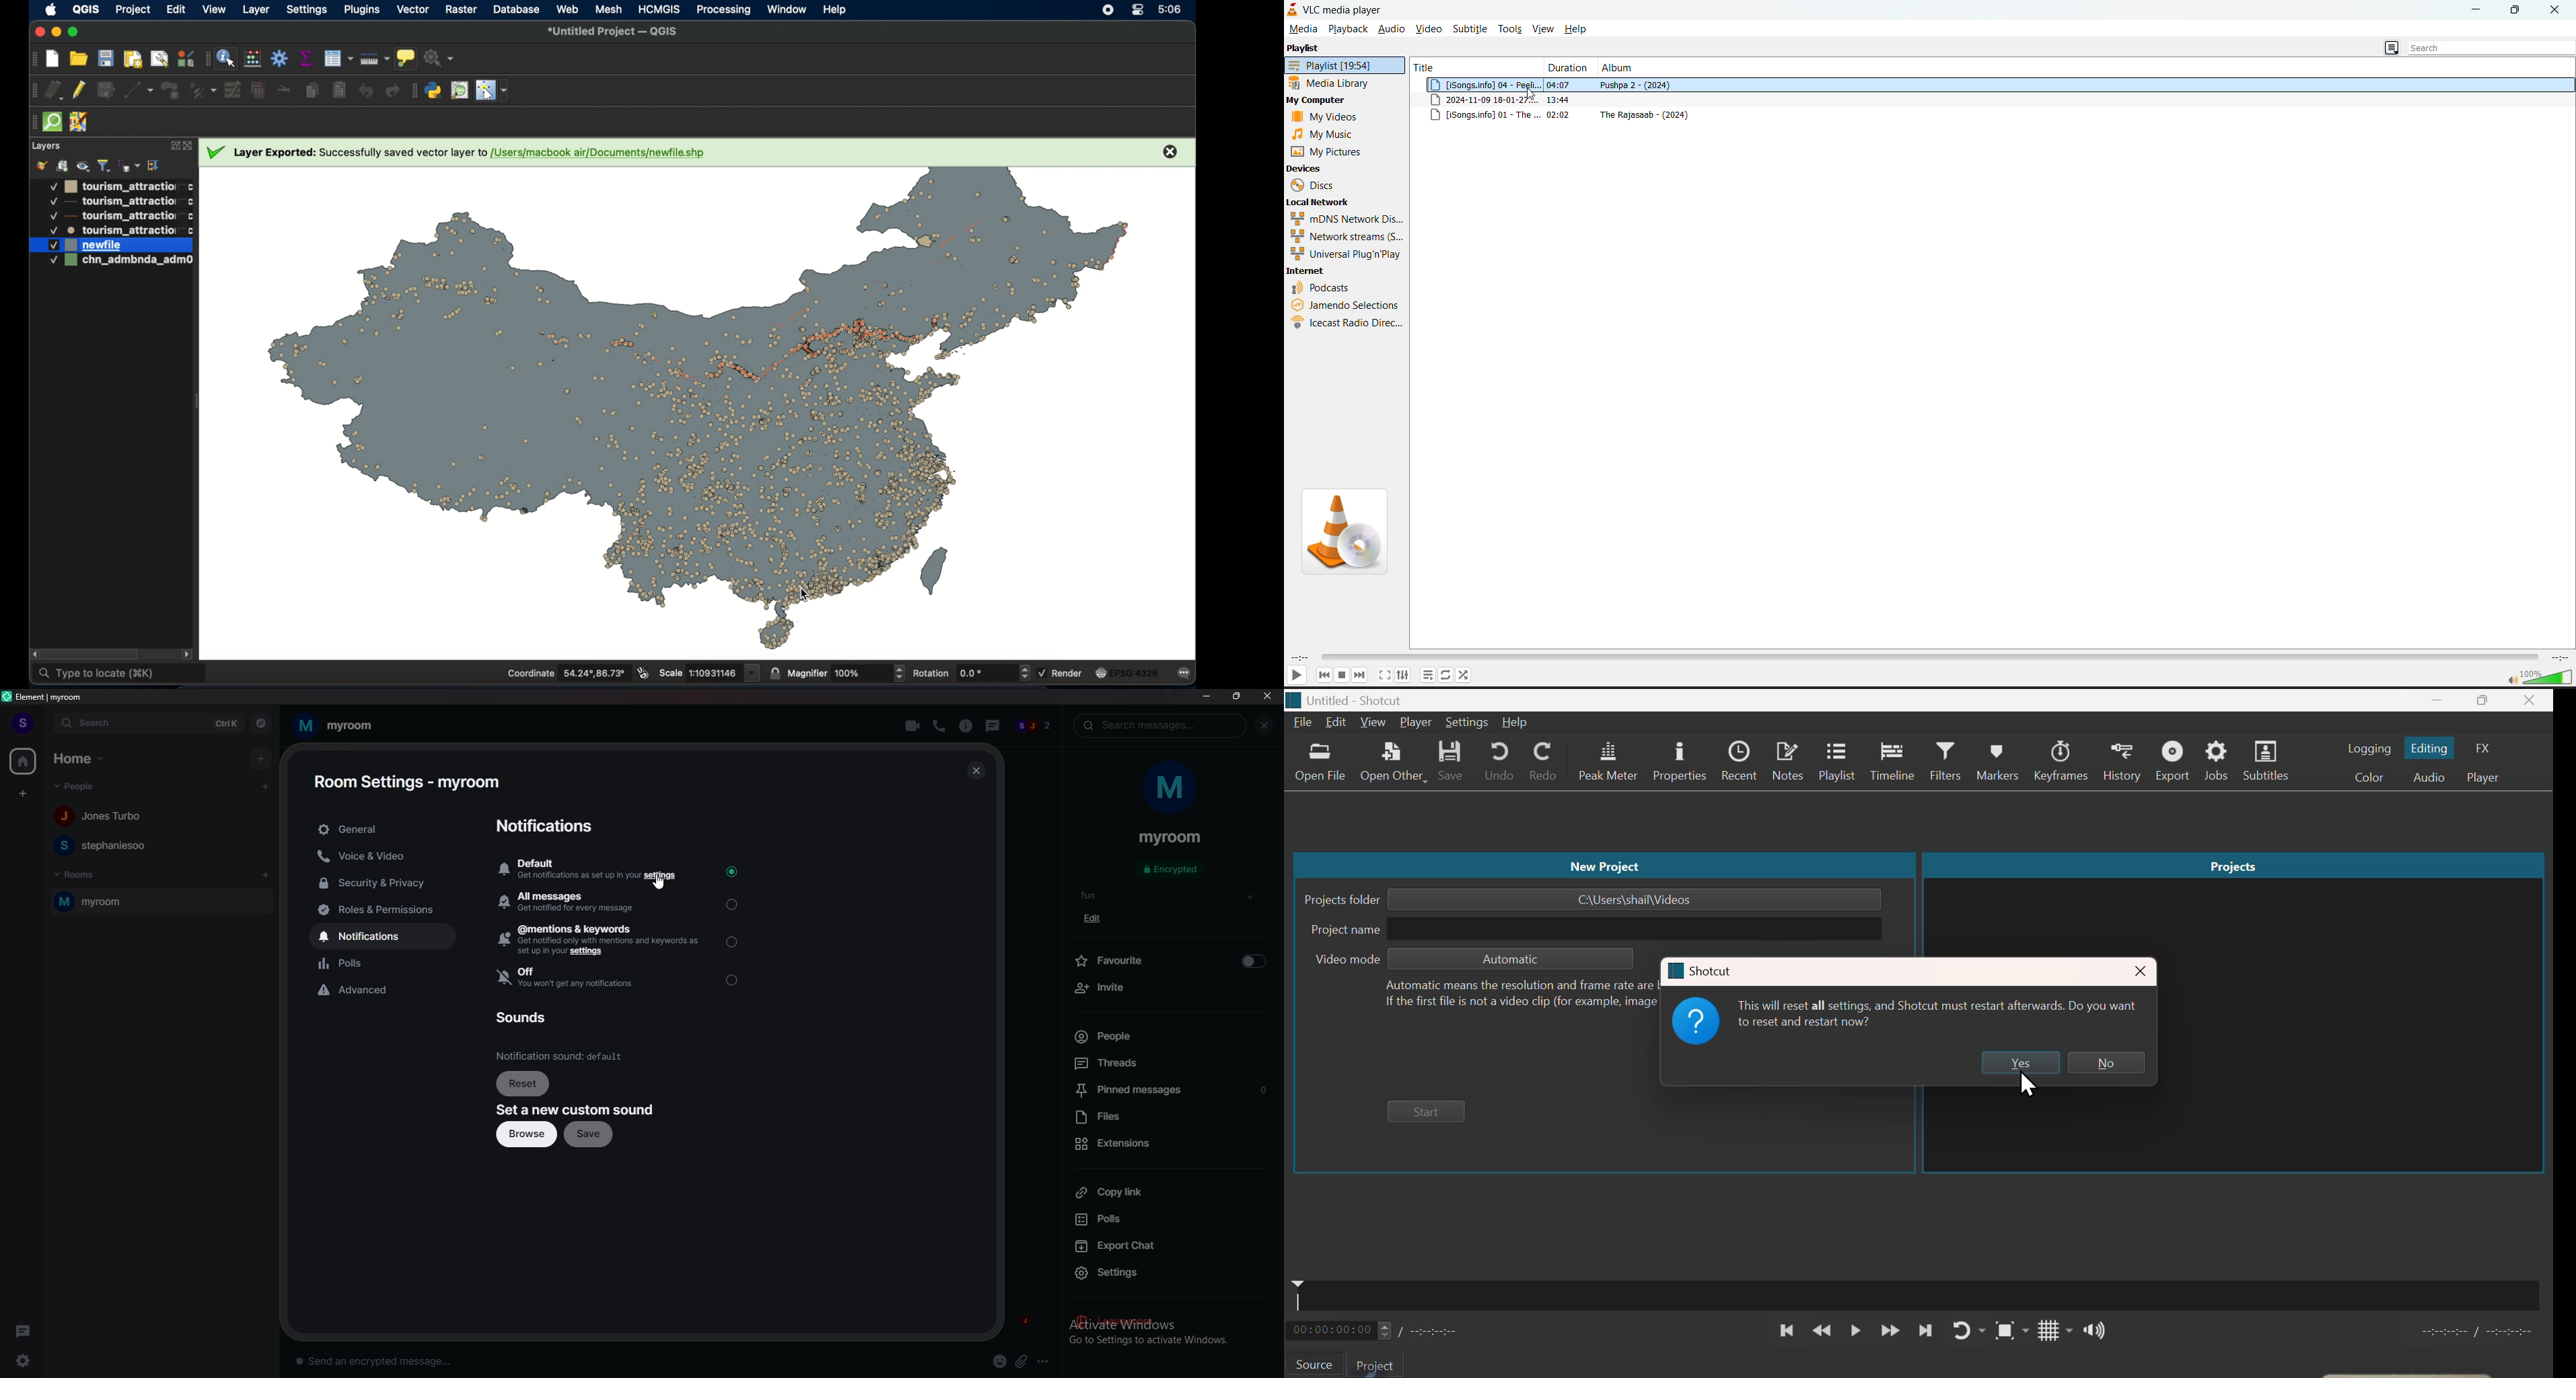 This screenshot has height=1400, width=2576. What do you see at coordinates (1349, 30) in the screenshot?
I see `playback` at bounding box center [1349, 30].